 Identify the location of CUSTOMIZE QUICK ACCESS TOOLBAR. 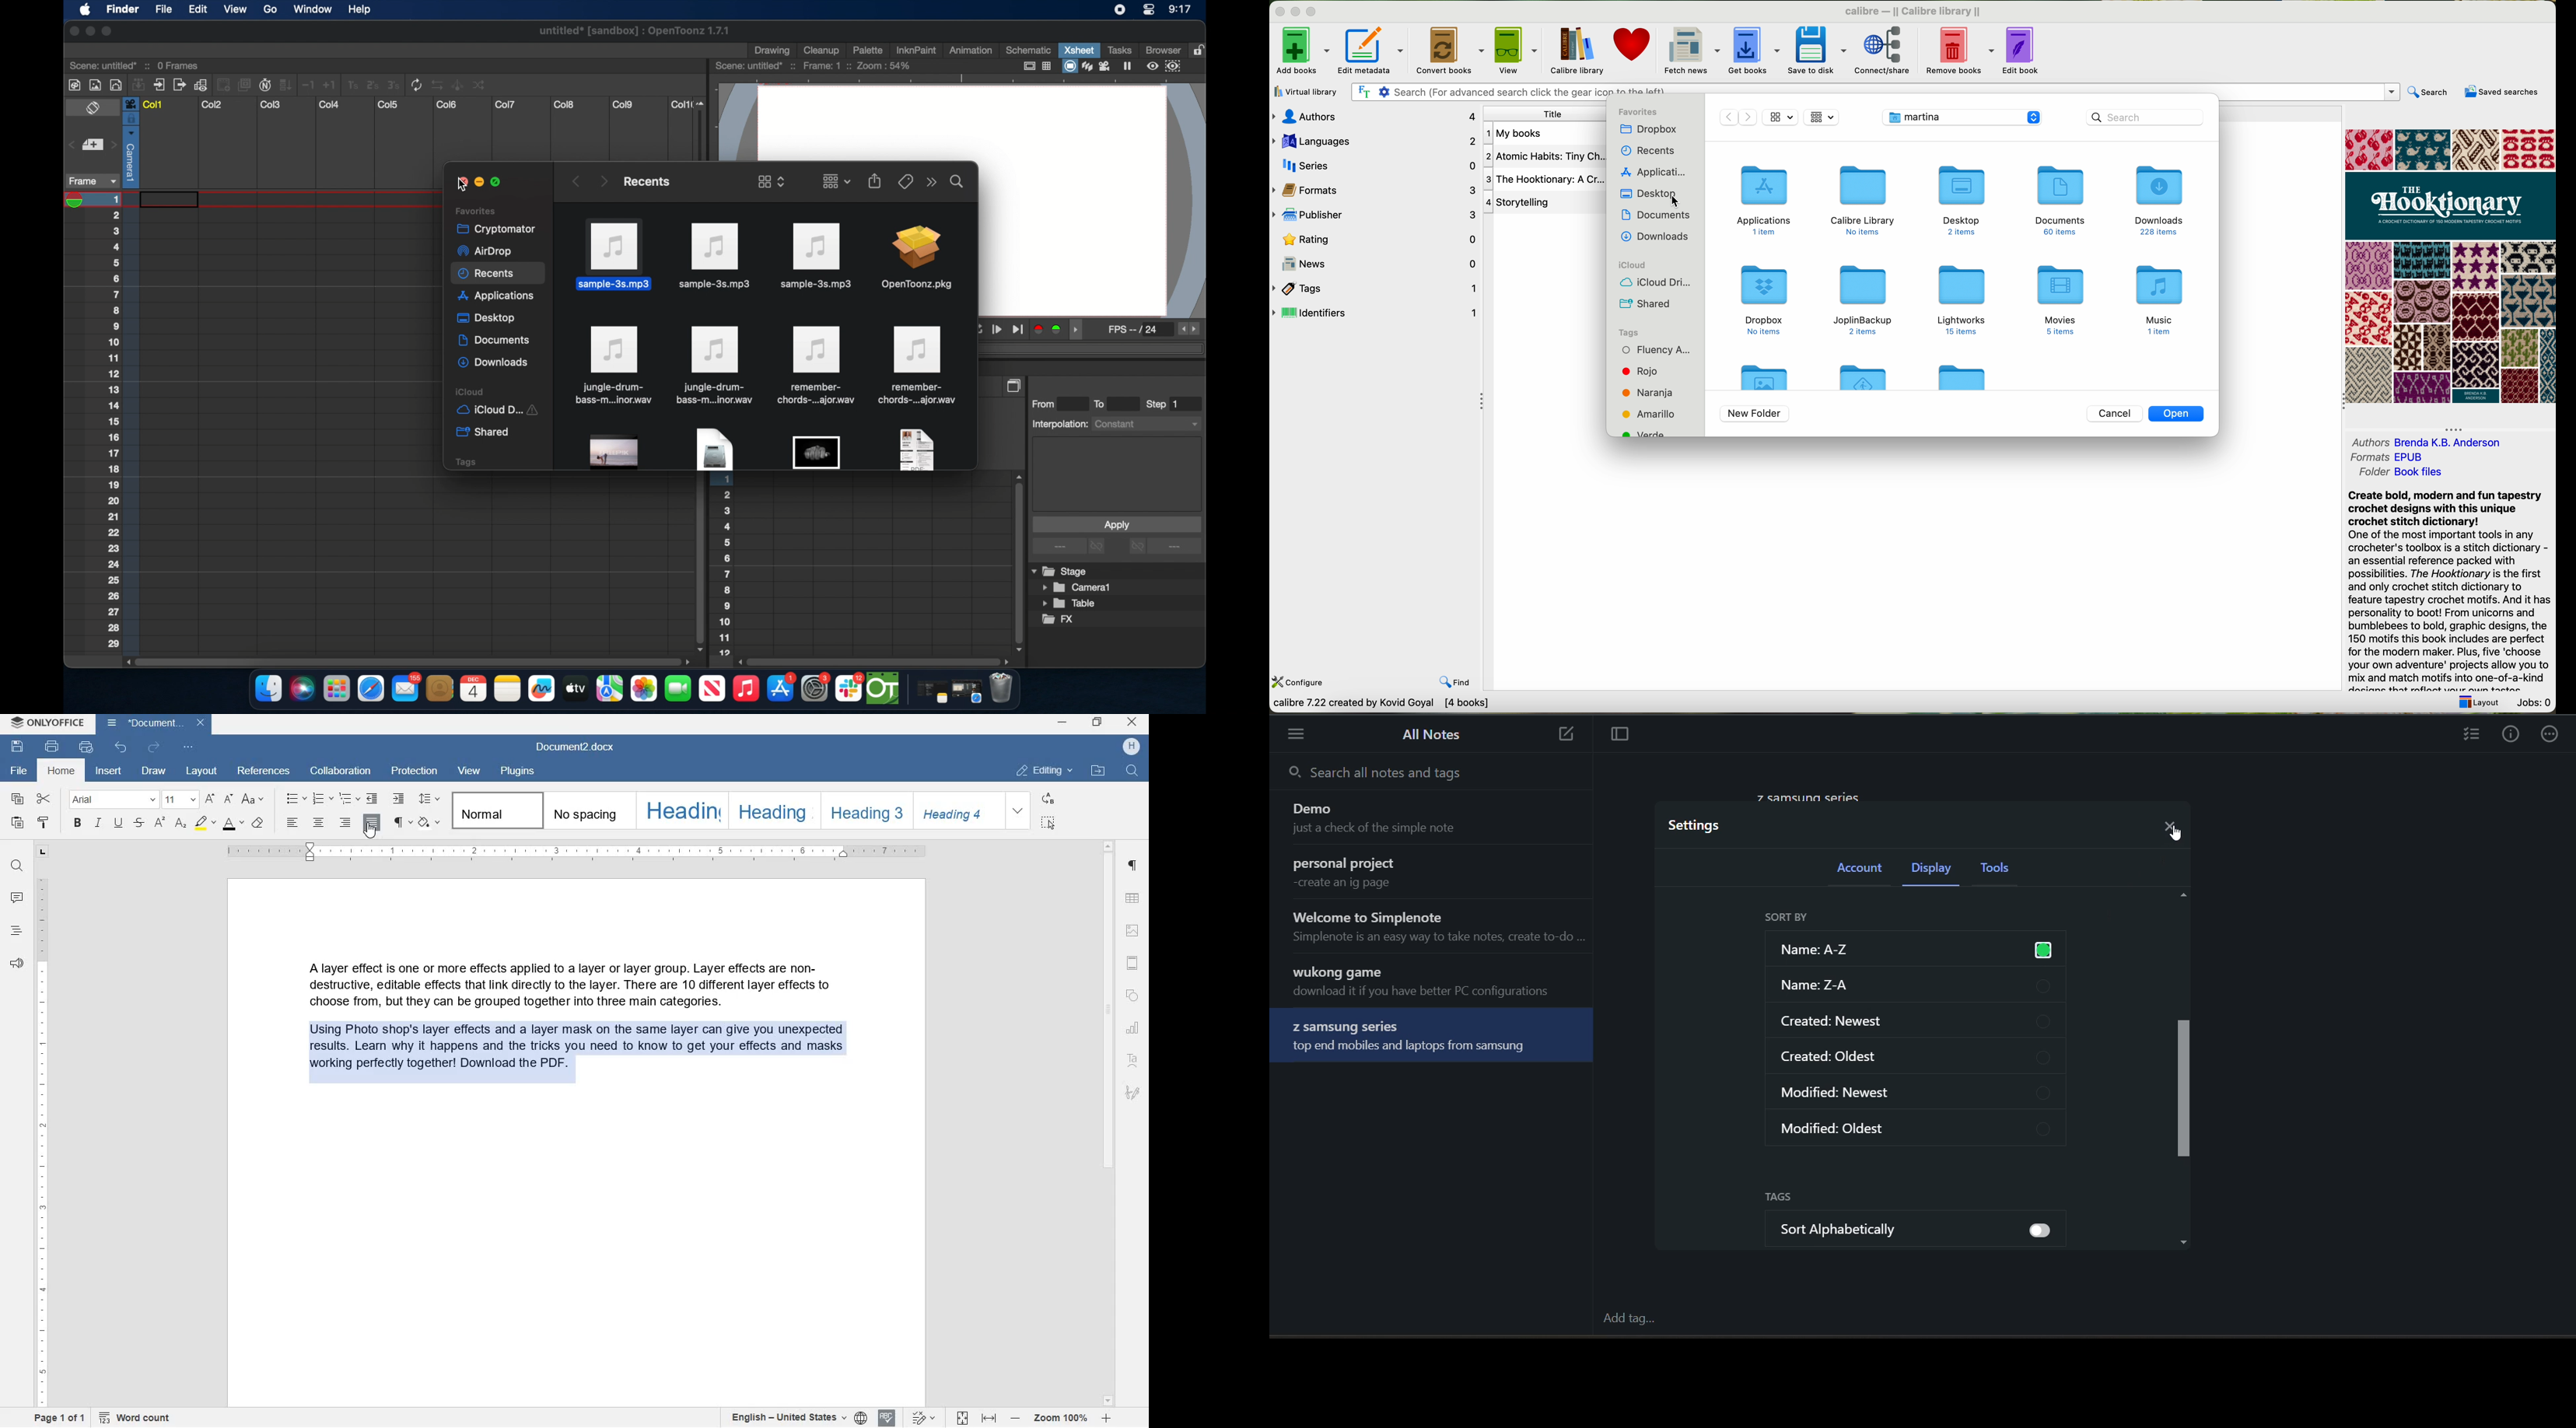
(190, 747).